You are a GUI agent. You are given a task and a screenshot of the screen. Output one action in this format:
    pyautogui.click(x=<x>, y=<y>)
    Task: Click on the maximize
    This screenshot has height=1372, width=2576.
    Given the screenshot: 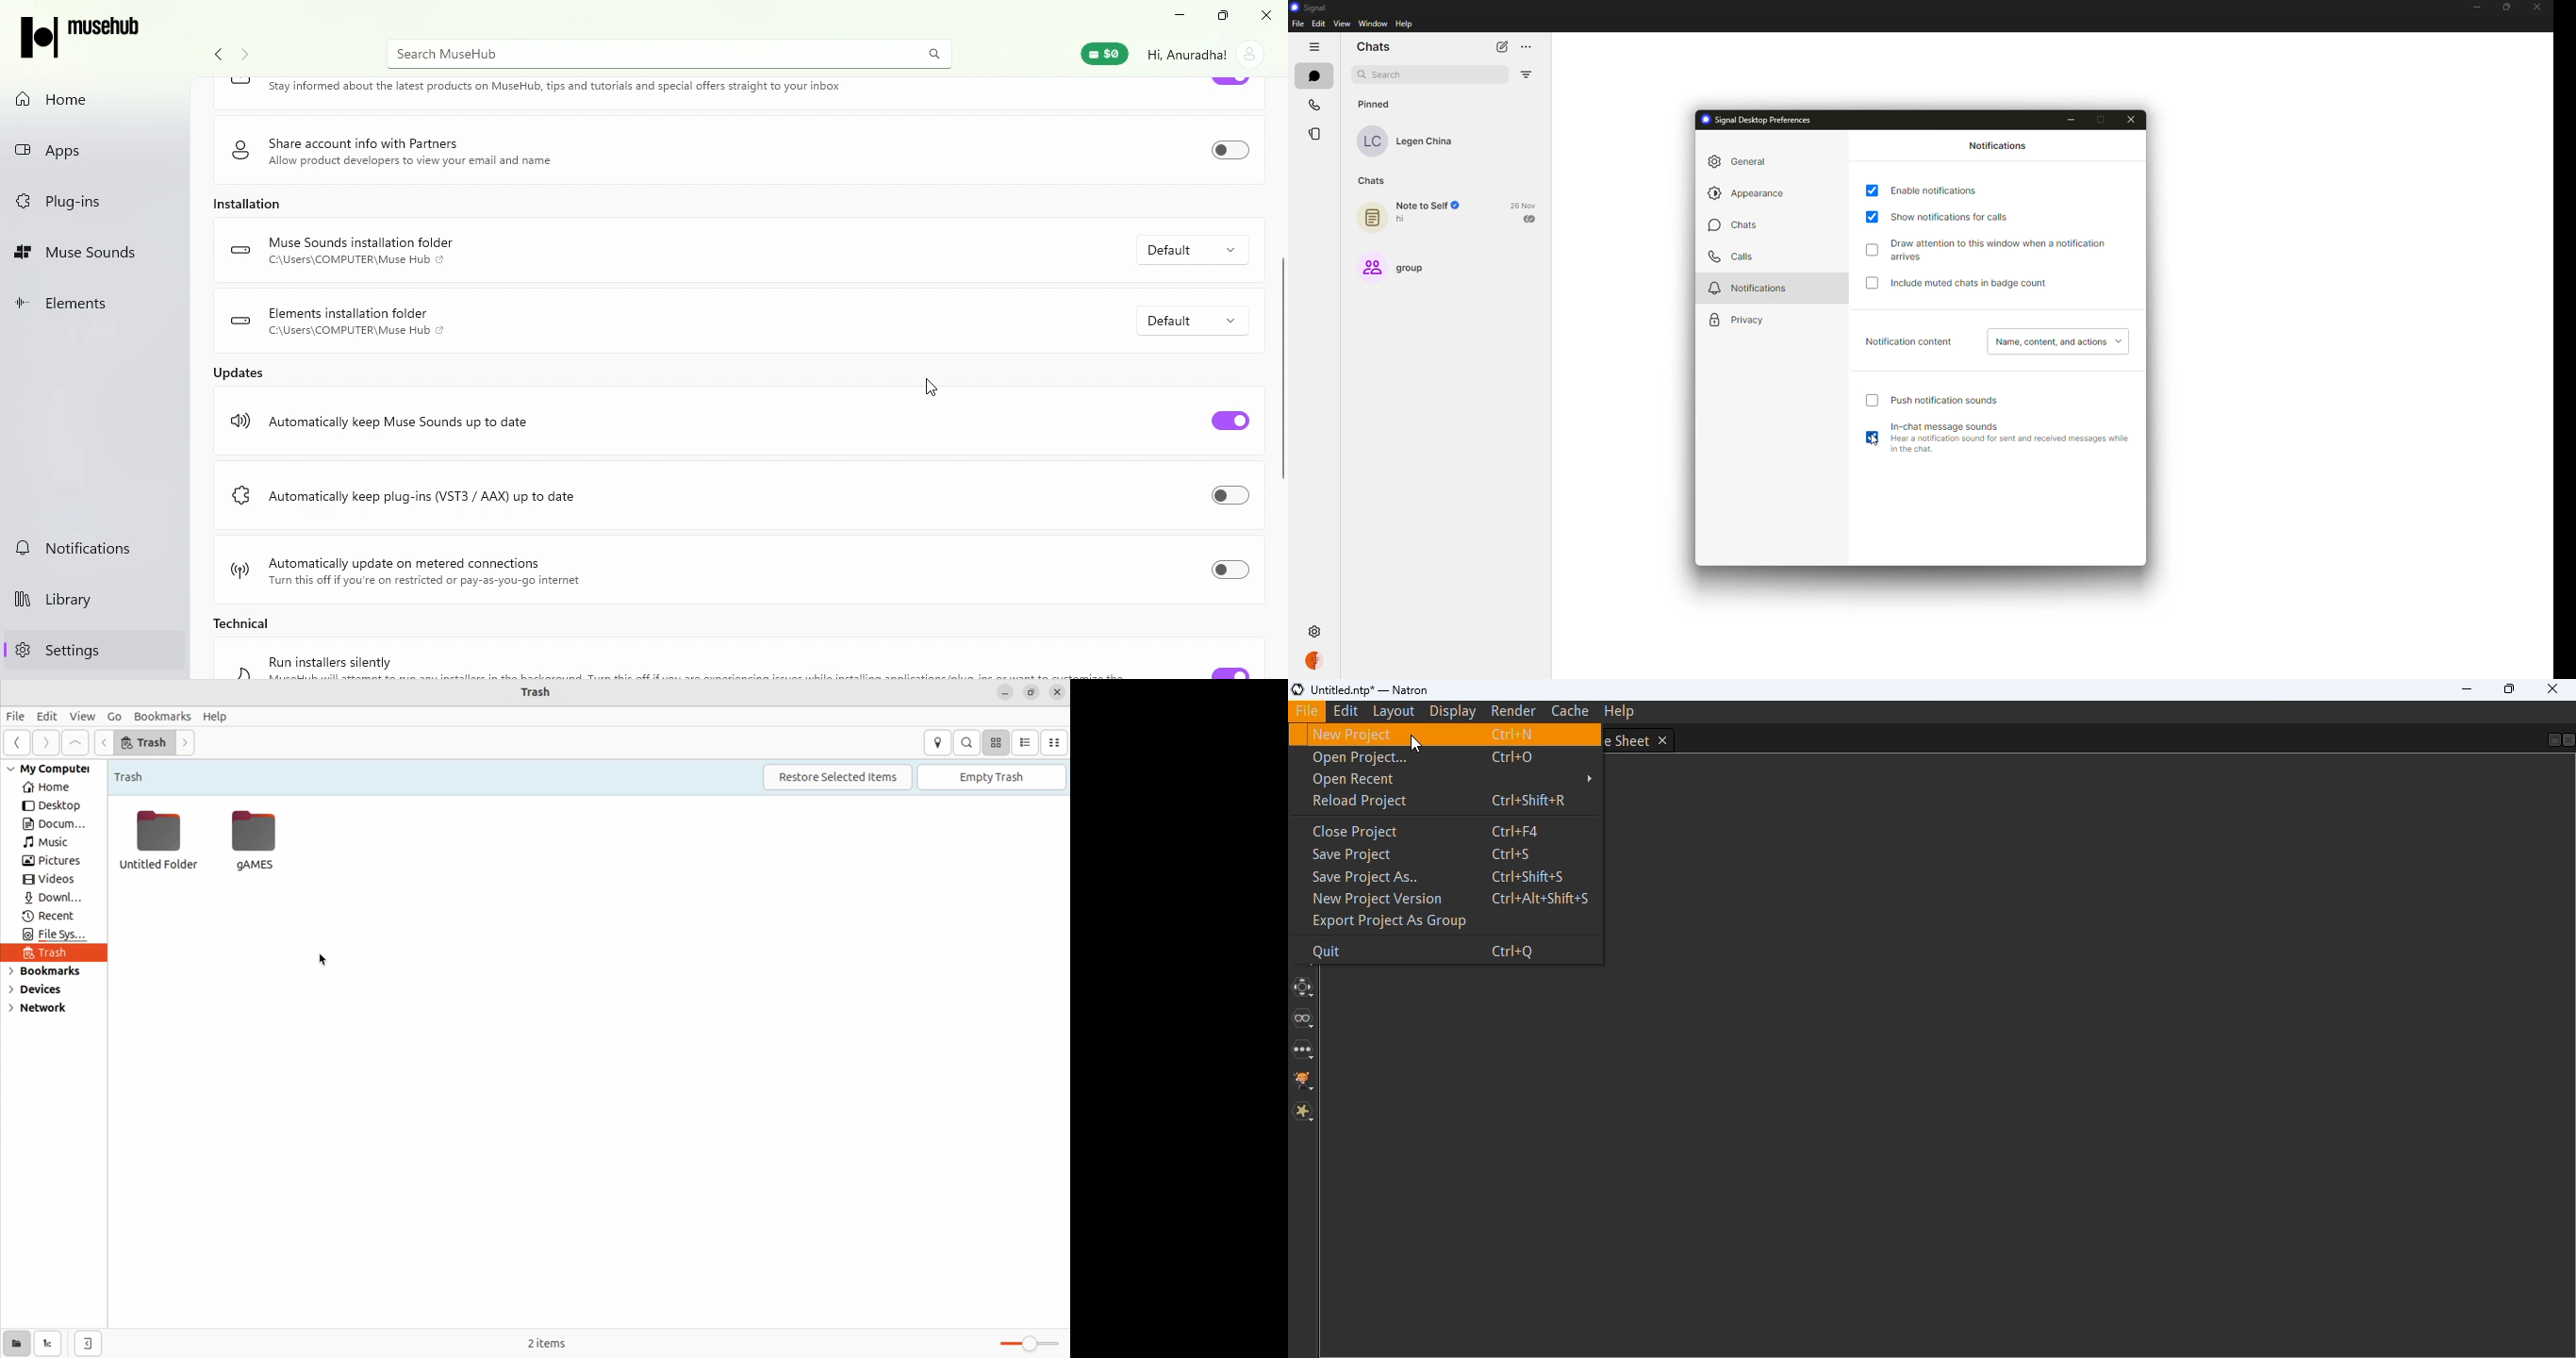 What is the action you would take?
    pyautogui.click(x=2507, y=7)
    